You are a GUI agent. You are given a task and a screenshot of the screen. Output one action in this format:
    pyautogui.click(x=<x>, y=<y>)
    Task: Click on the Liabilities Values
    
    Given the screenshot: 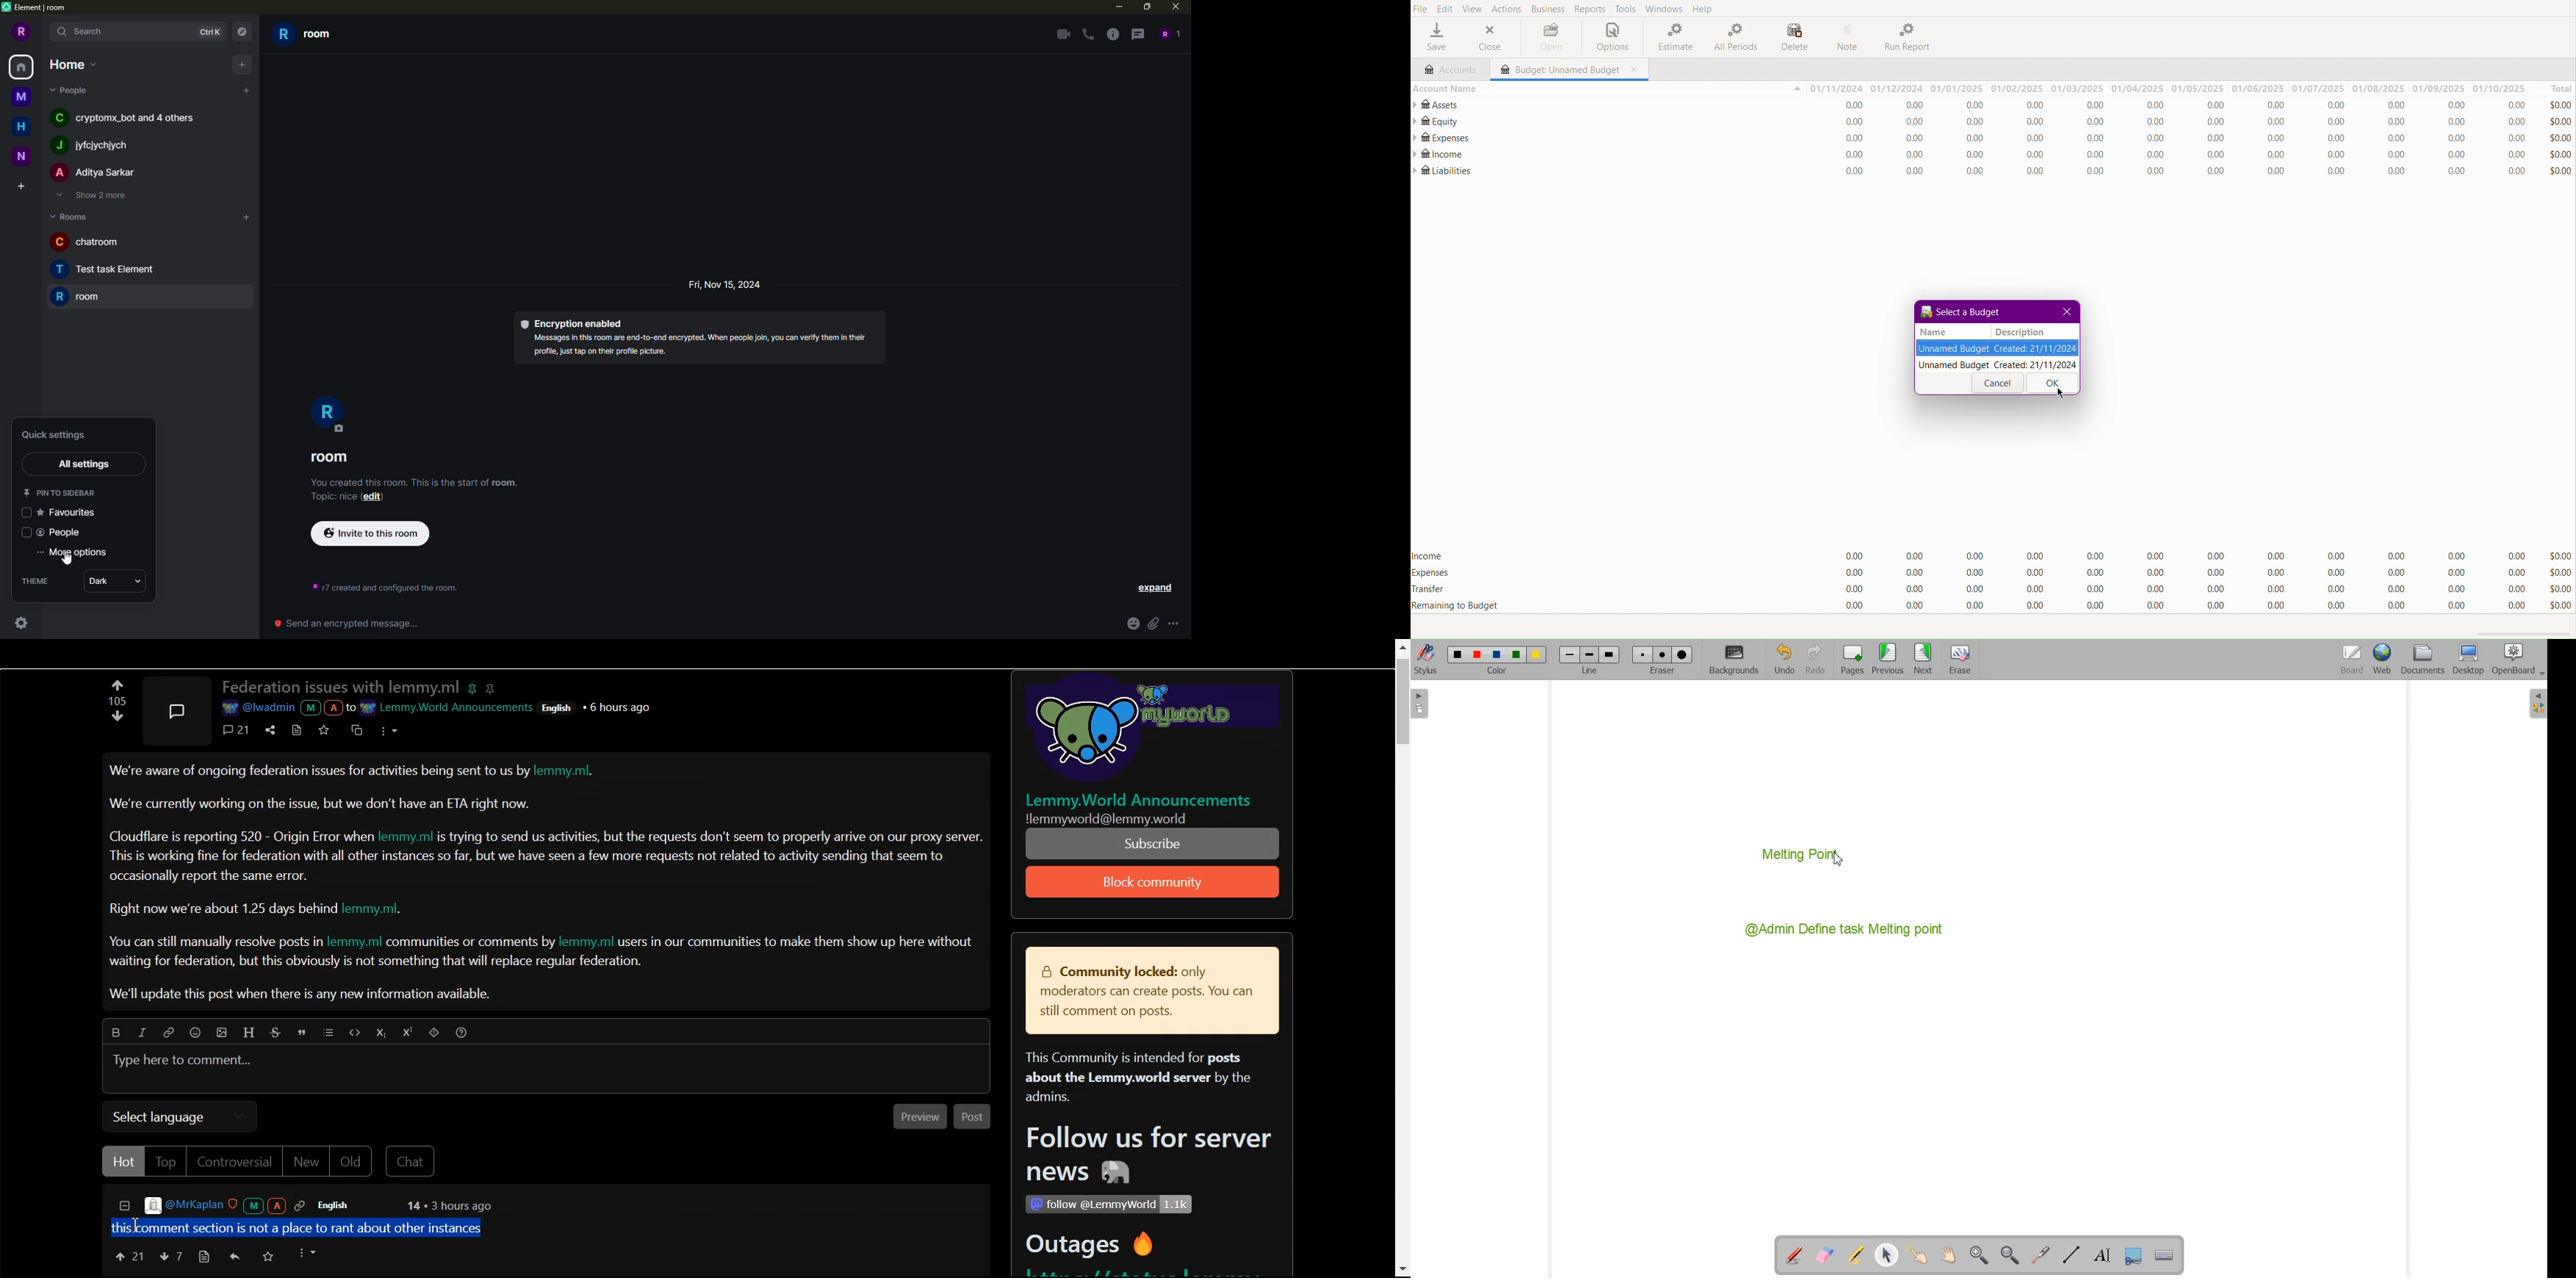 What is the action you would take?
    pyautogui.click(x=2184, y=172)
    